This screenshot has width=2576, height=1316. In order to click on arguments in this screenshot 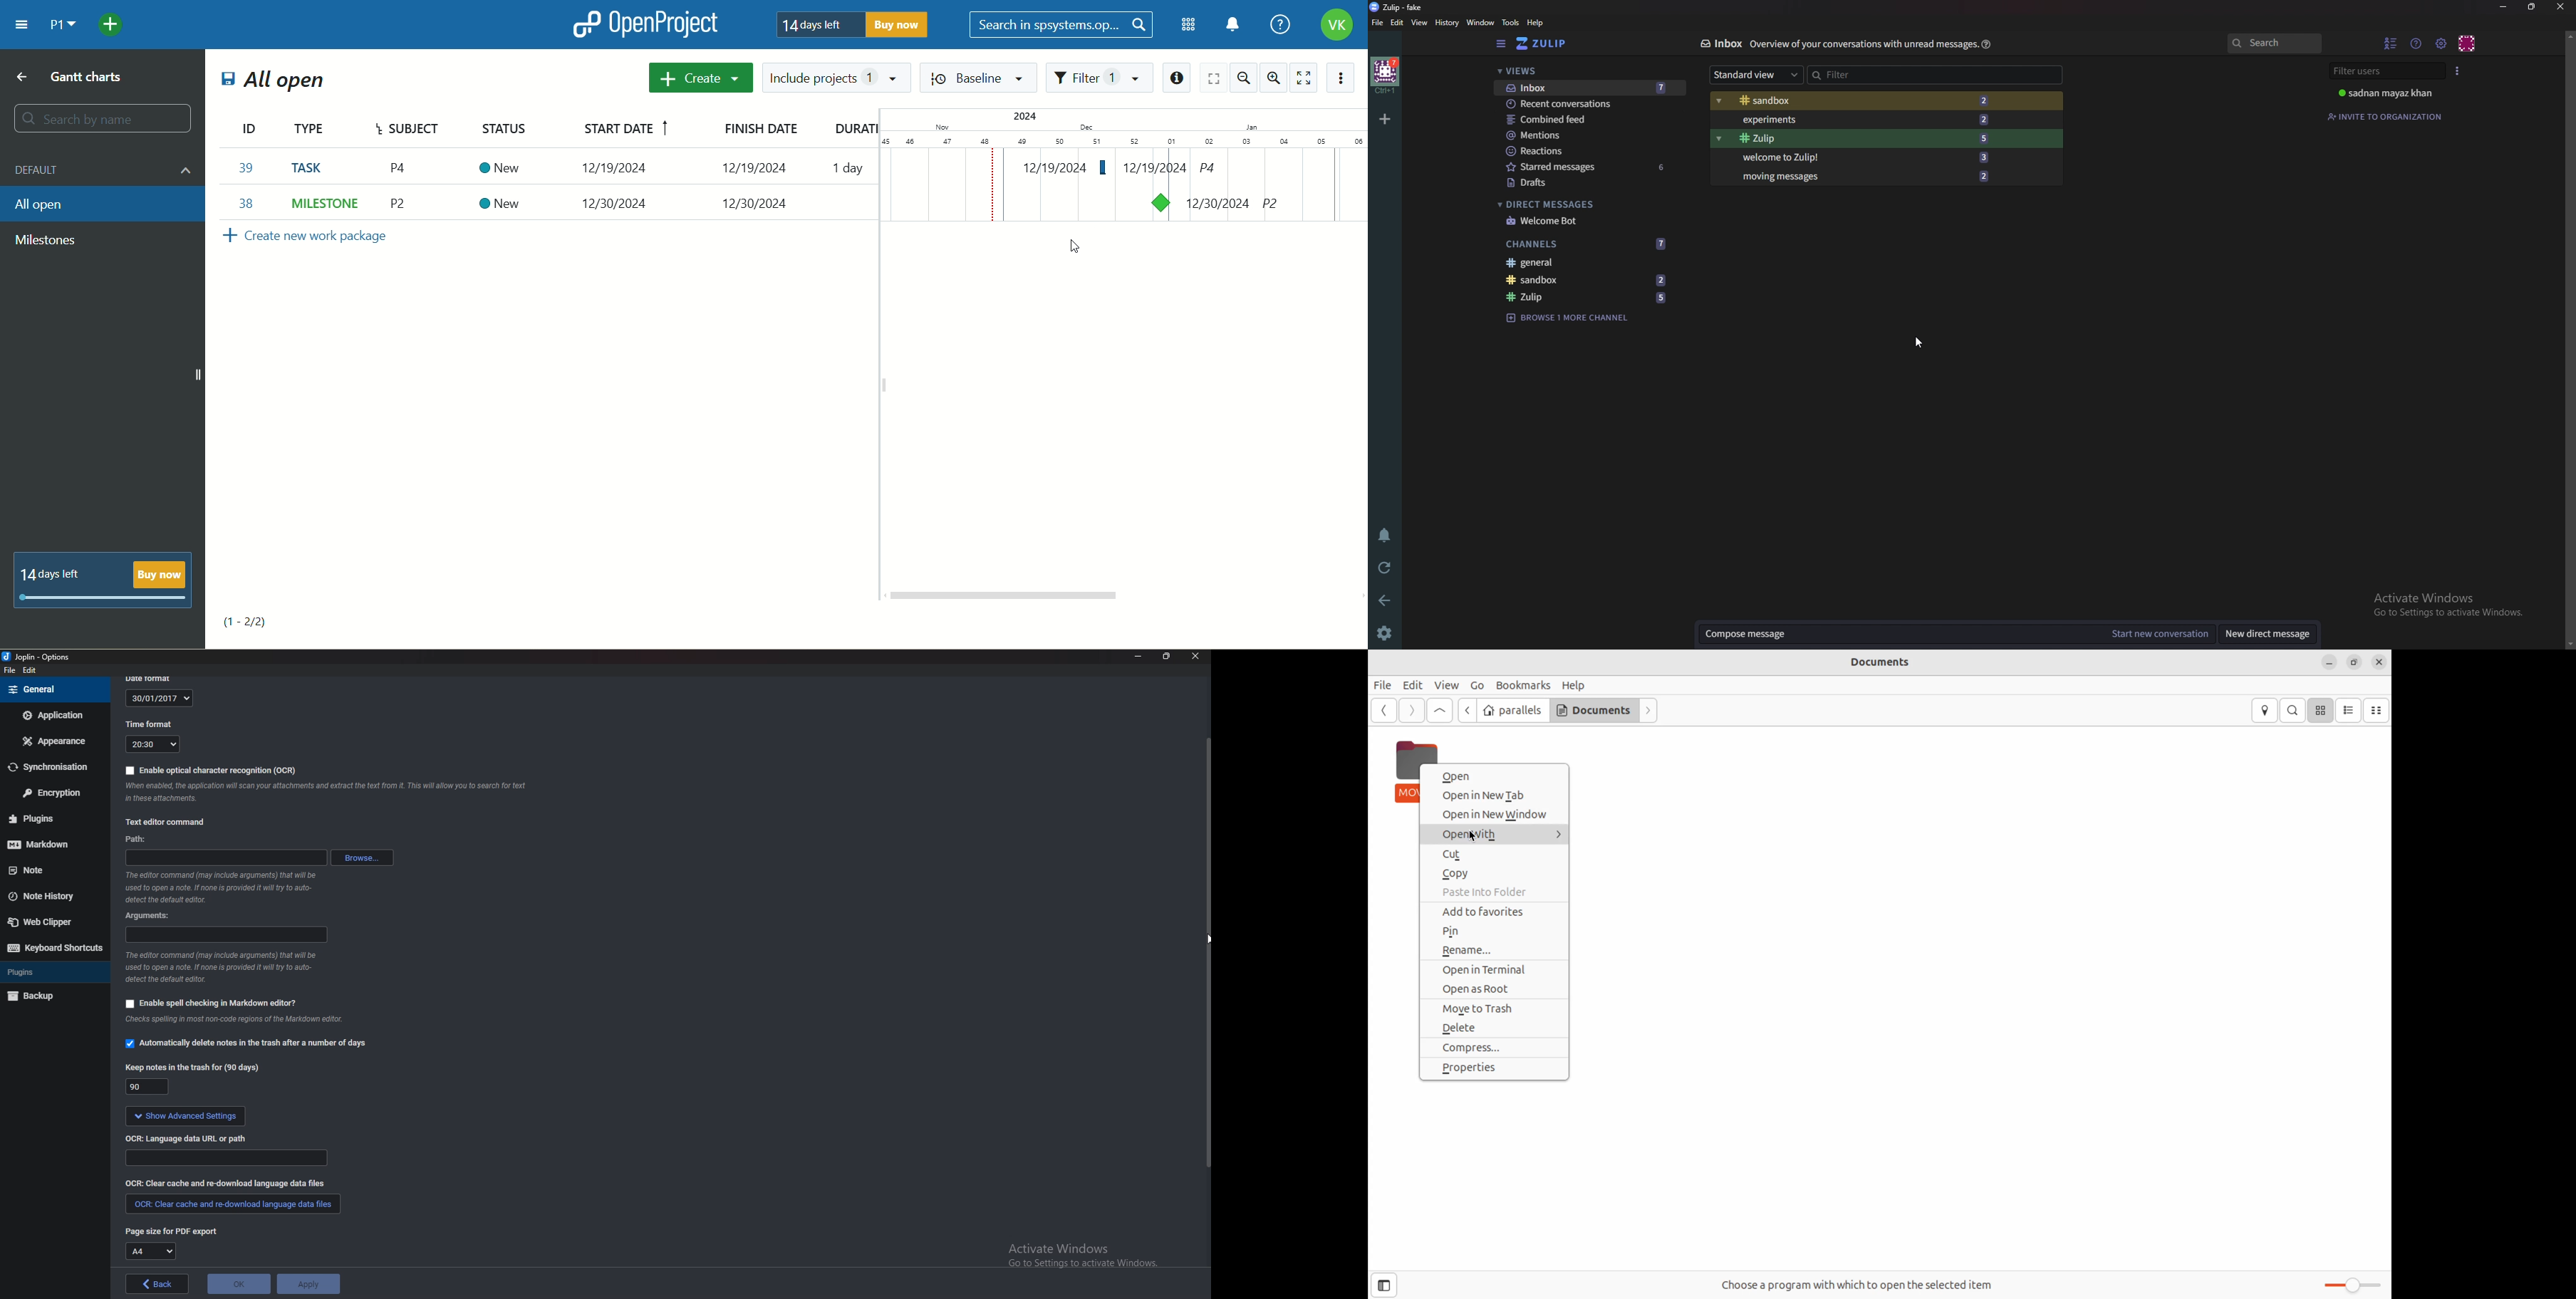, I will do `click(224, 935)`.